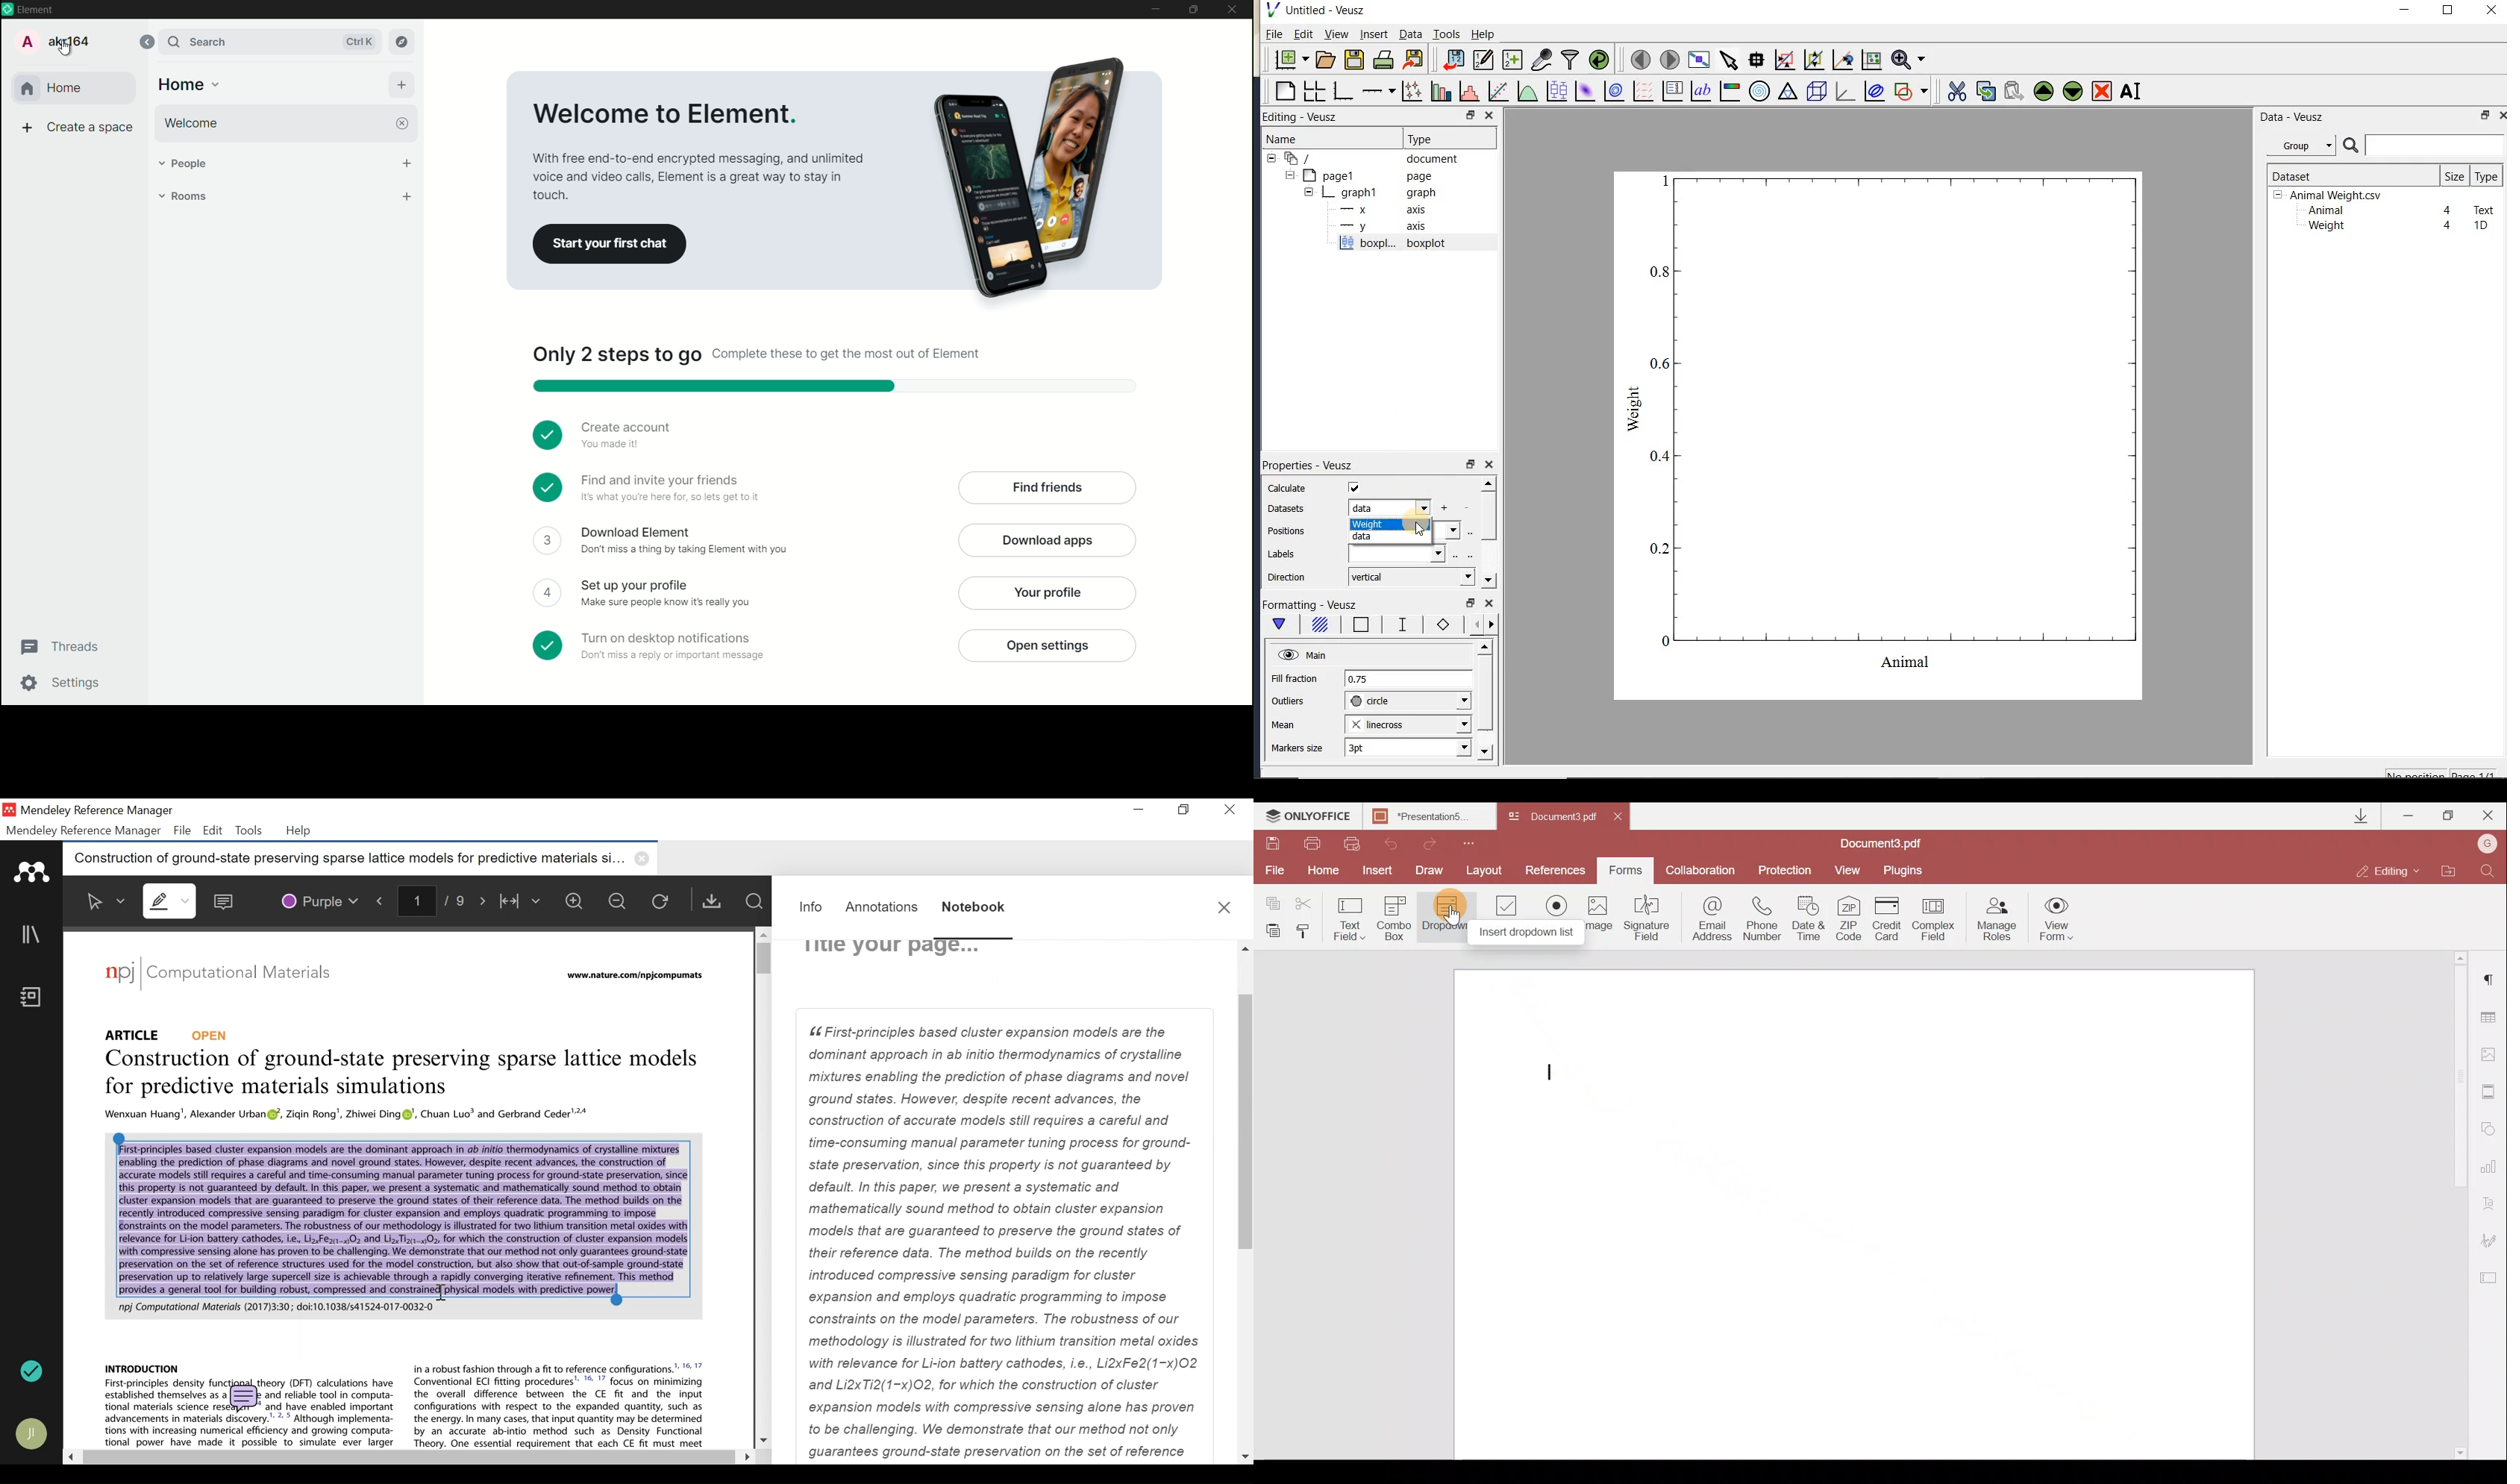 The height and width of the screenshot is (1484, 2520). Describe the element at coordinates (644, 859) in the screenshot. I see `close` at that location.